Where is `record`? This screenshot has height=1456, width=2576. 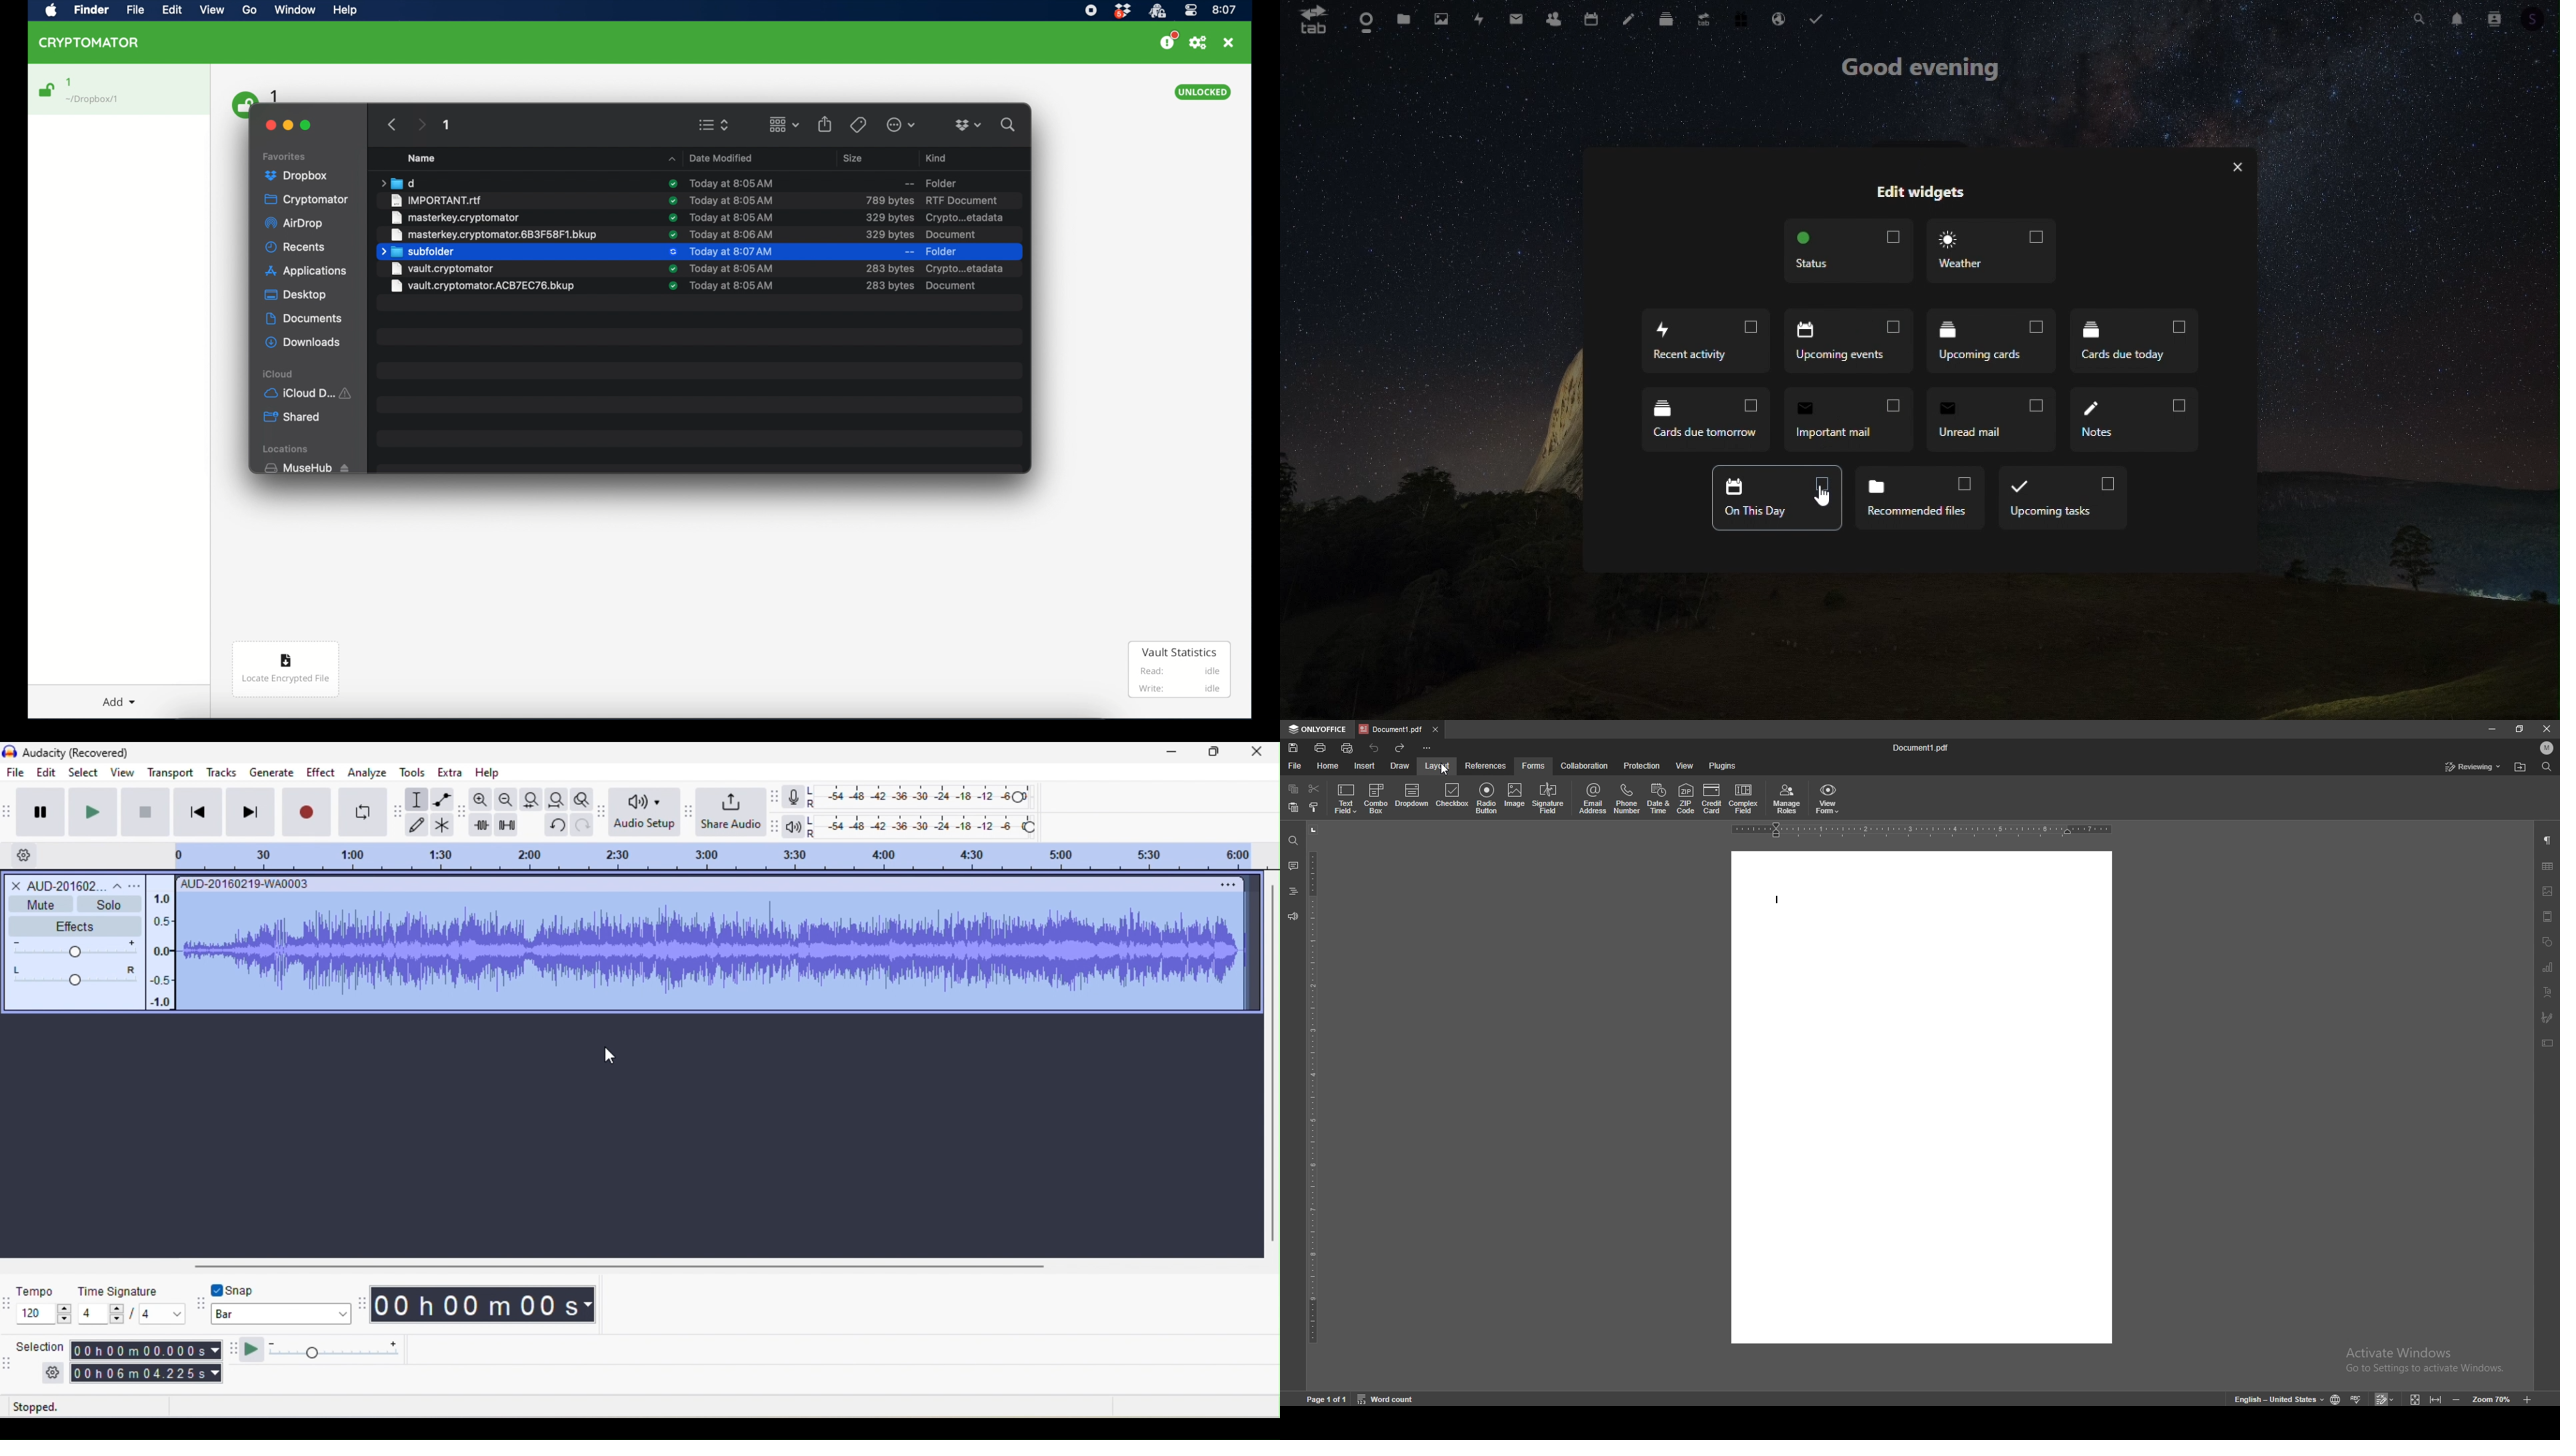 record is located at coordinates (307, 813).